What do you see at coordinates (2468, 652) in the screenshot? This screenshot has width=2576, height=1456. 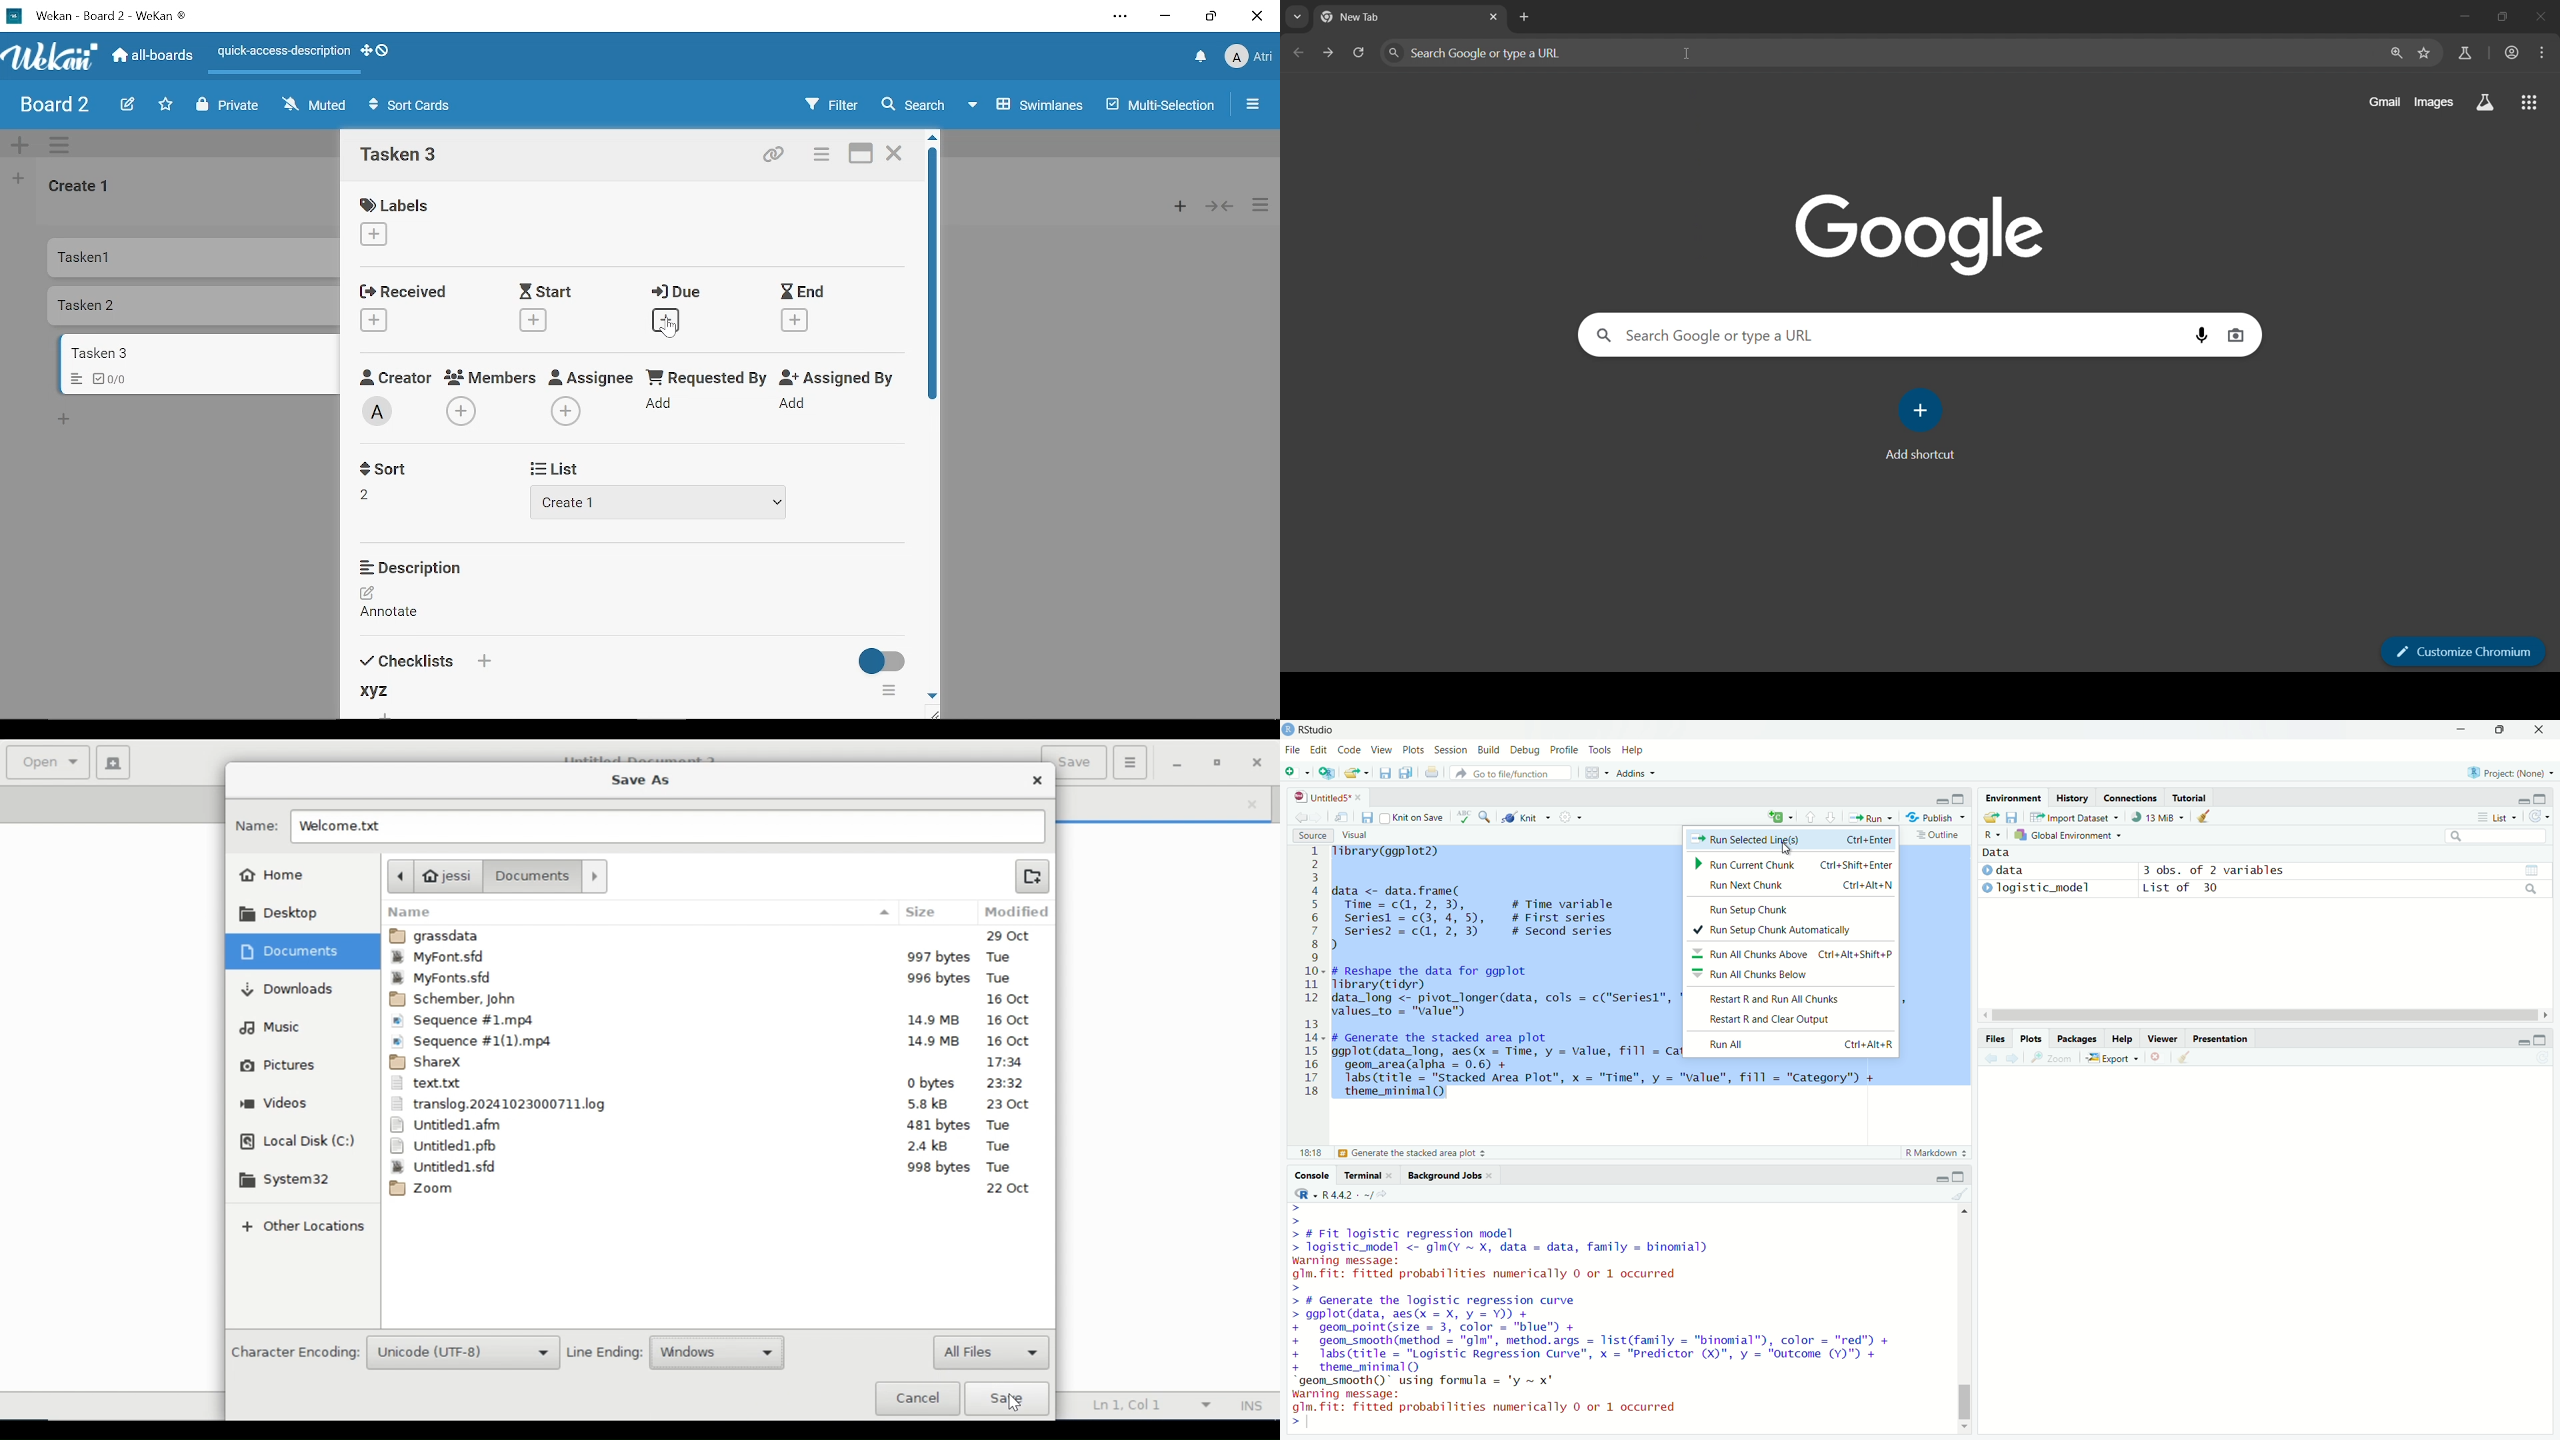 I see `Customize Chrome` at bounding box center [2468, 652].